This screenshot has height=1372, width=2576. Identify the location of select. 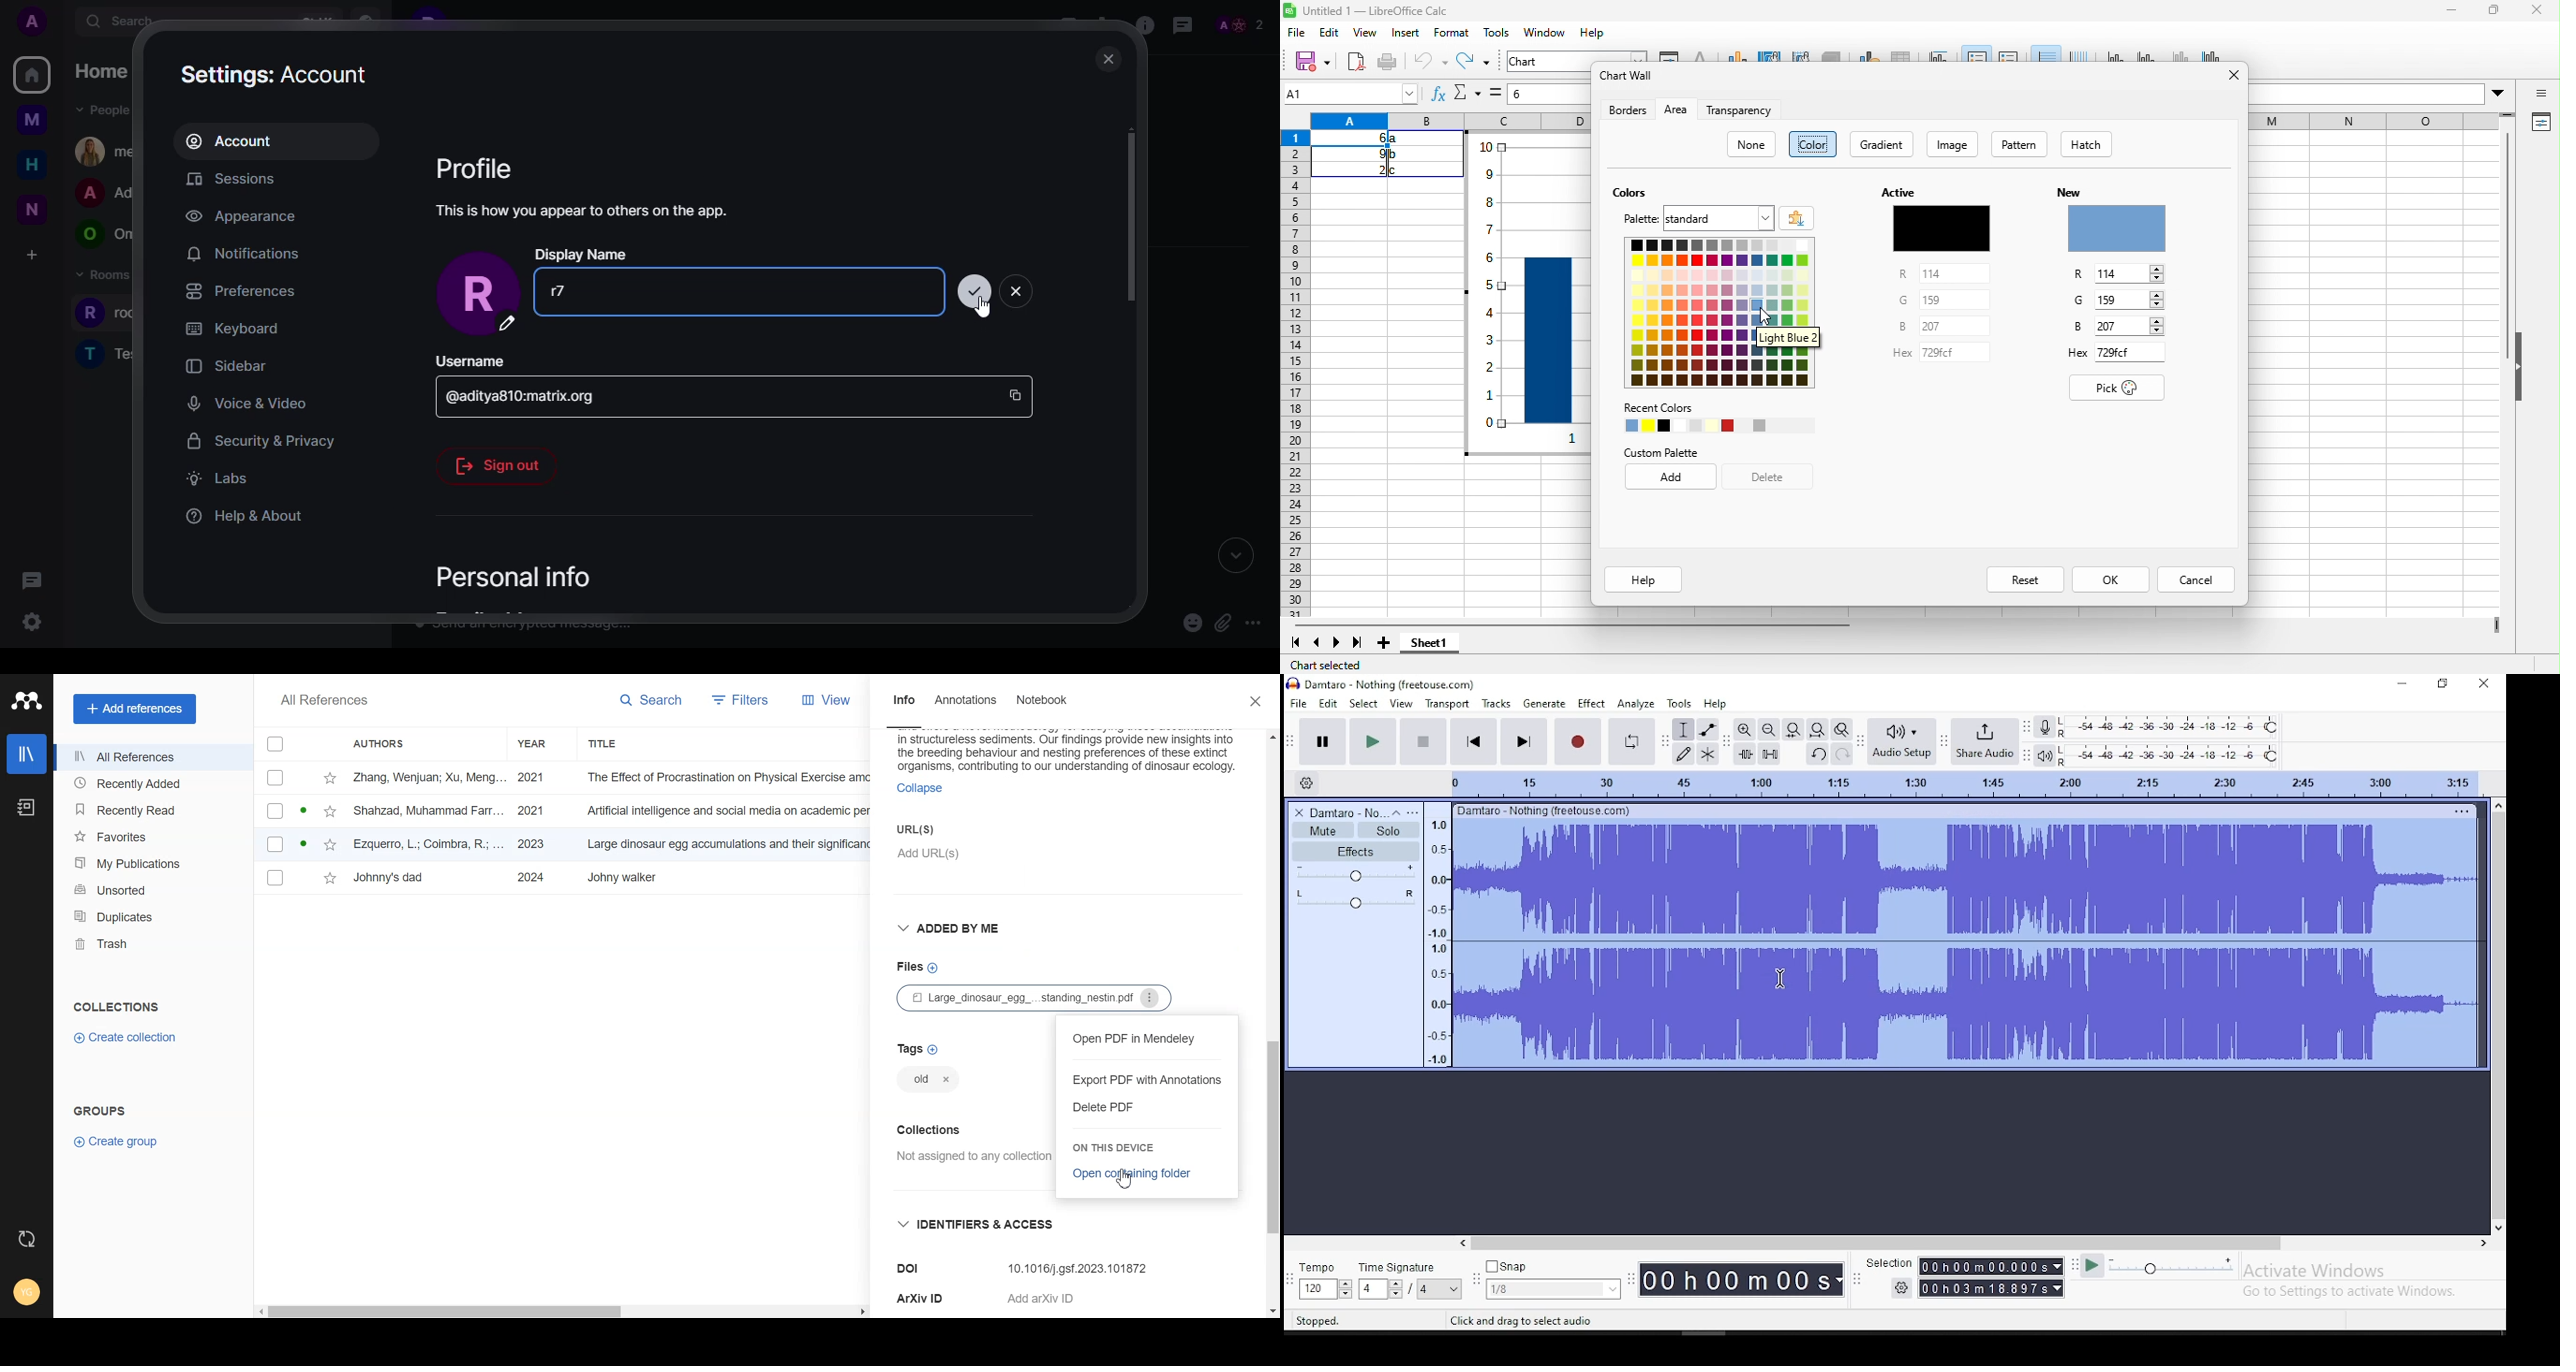
(1494, 92).